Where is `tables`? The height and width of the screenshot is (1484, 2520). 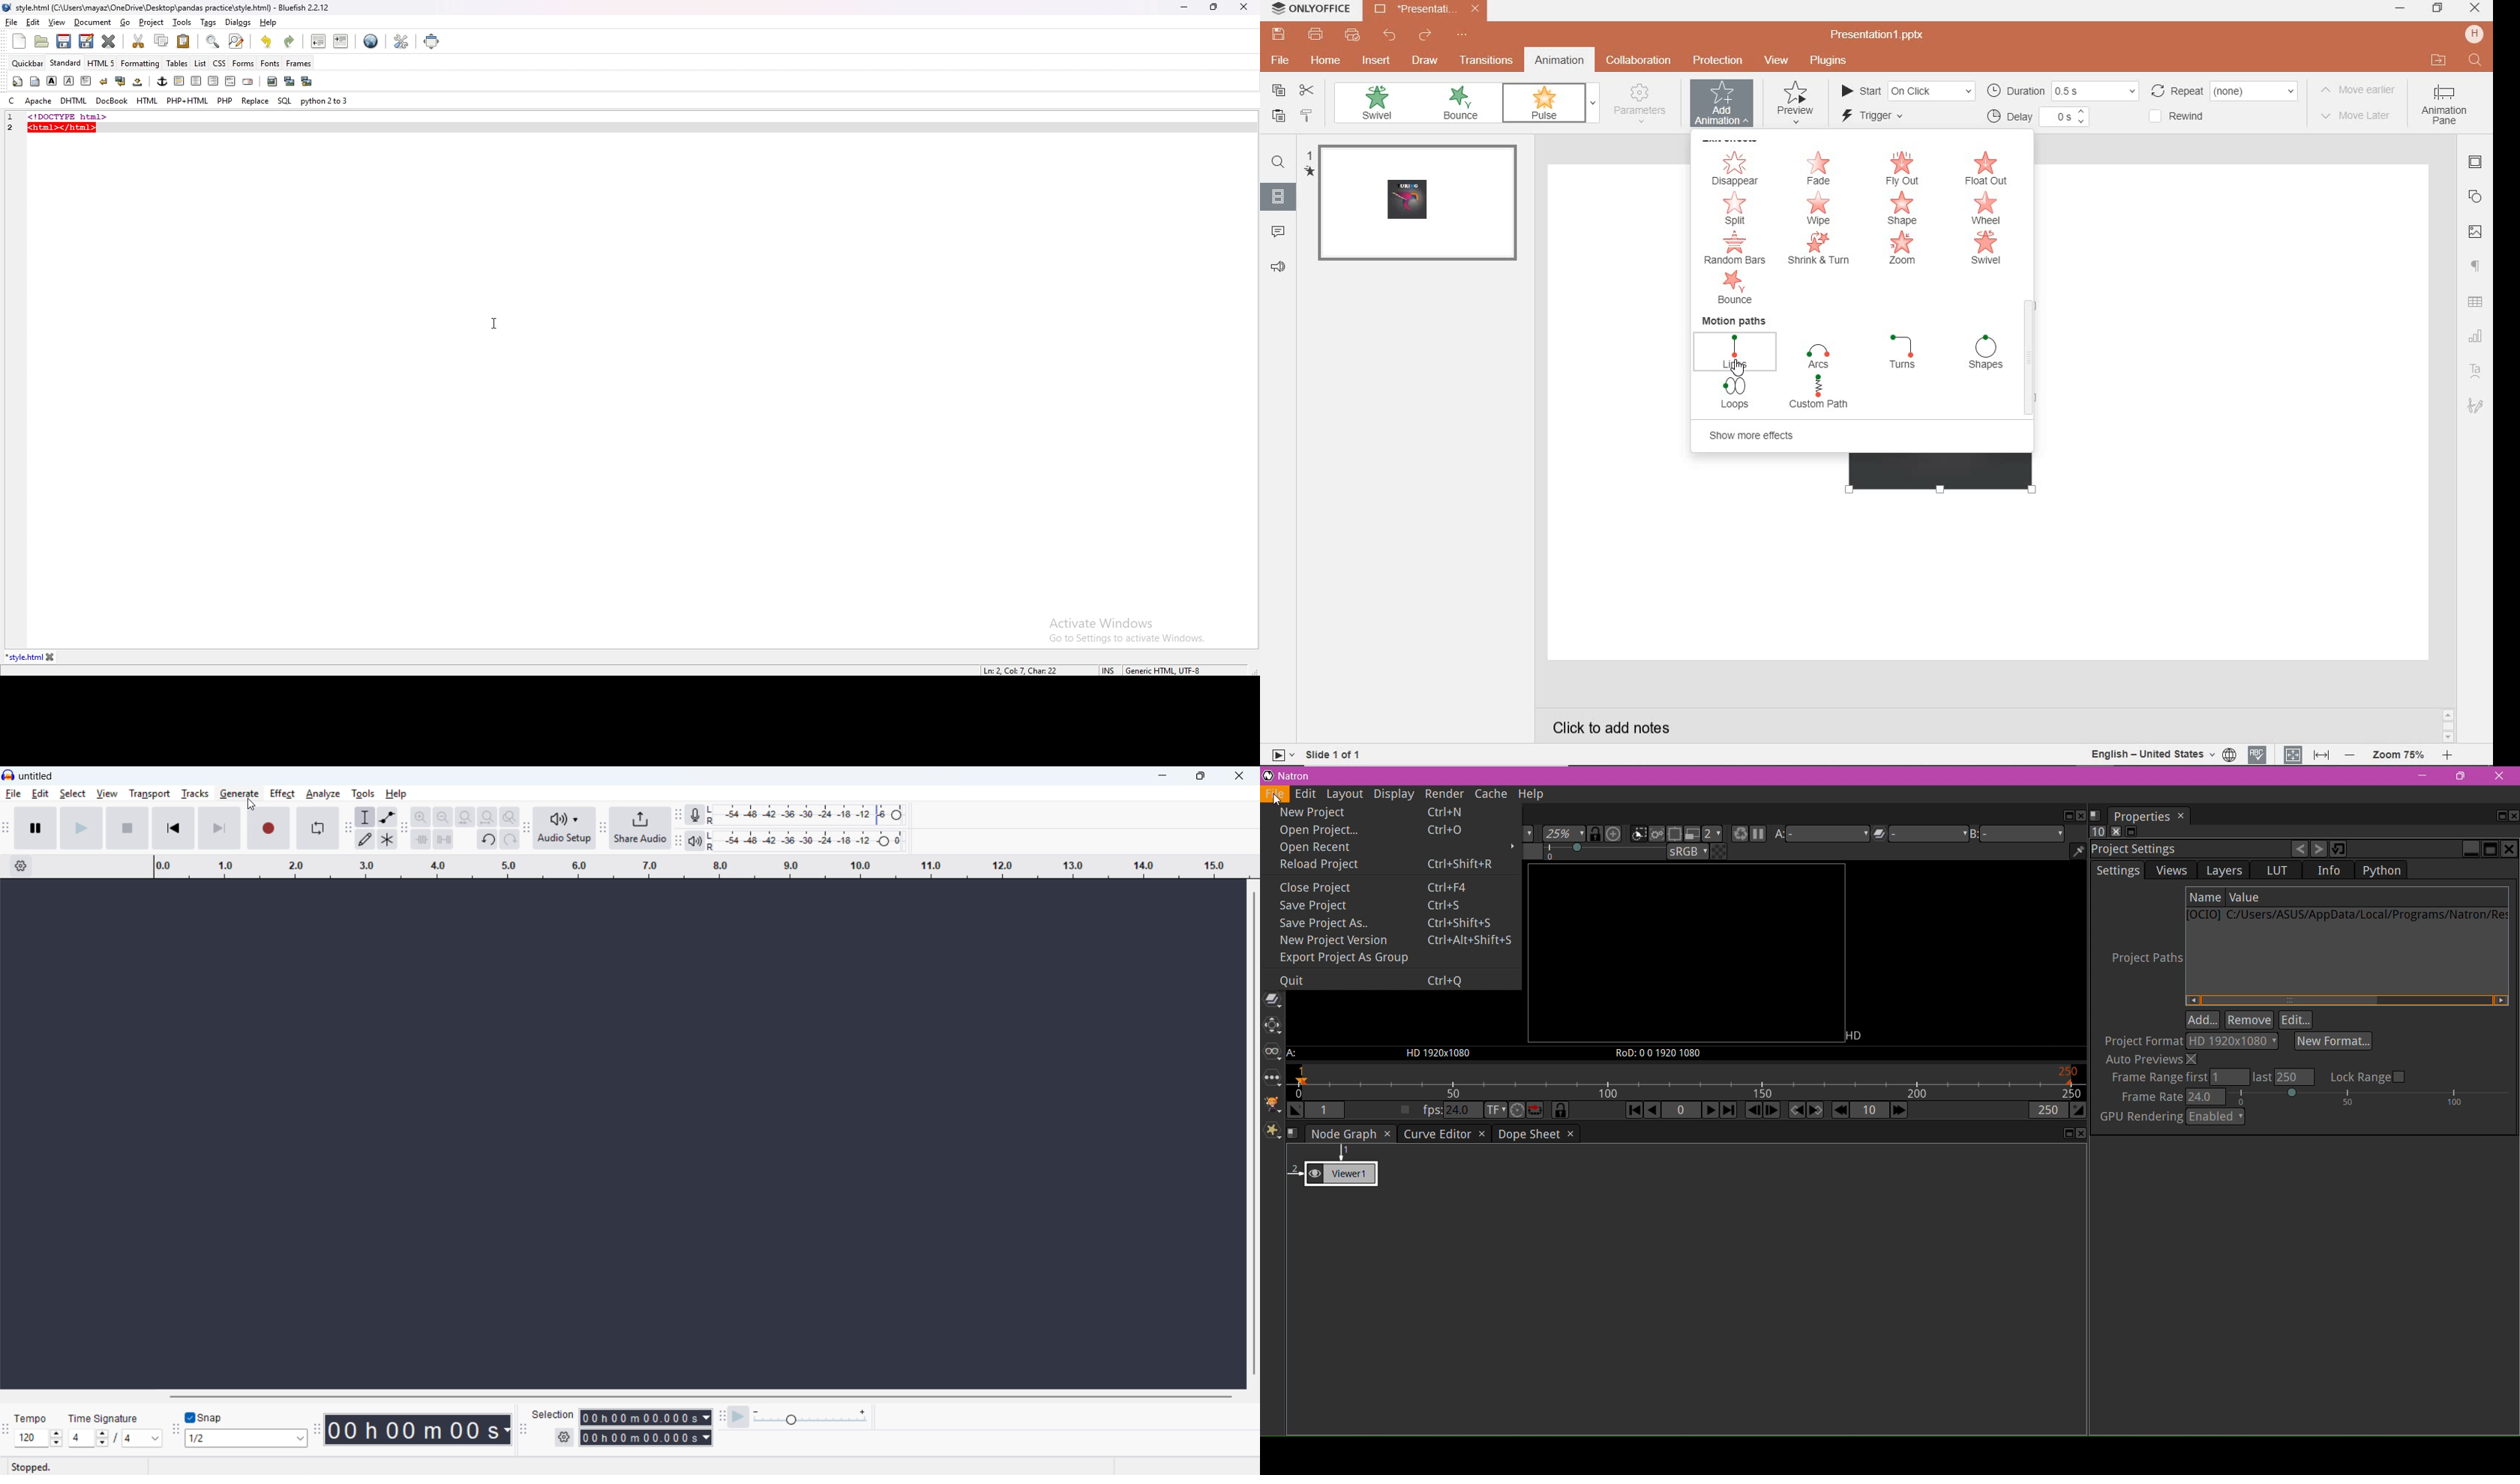 tables is located at coordinates (178, 64).